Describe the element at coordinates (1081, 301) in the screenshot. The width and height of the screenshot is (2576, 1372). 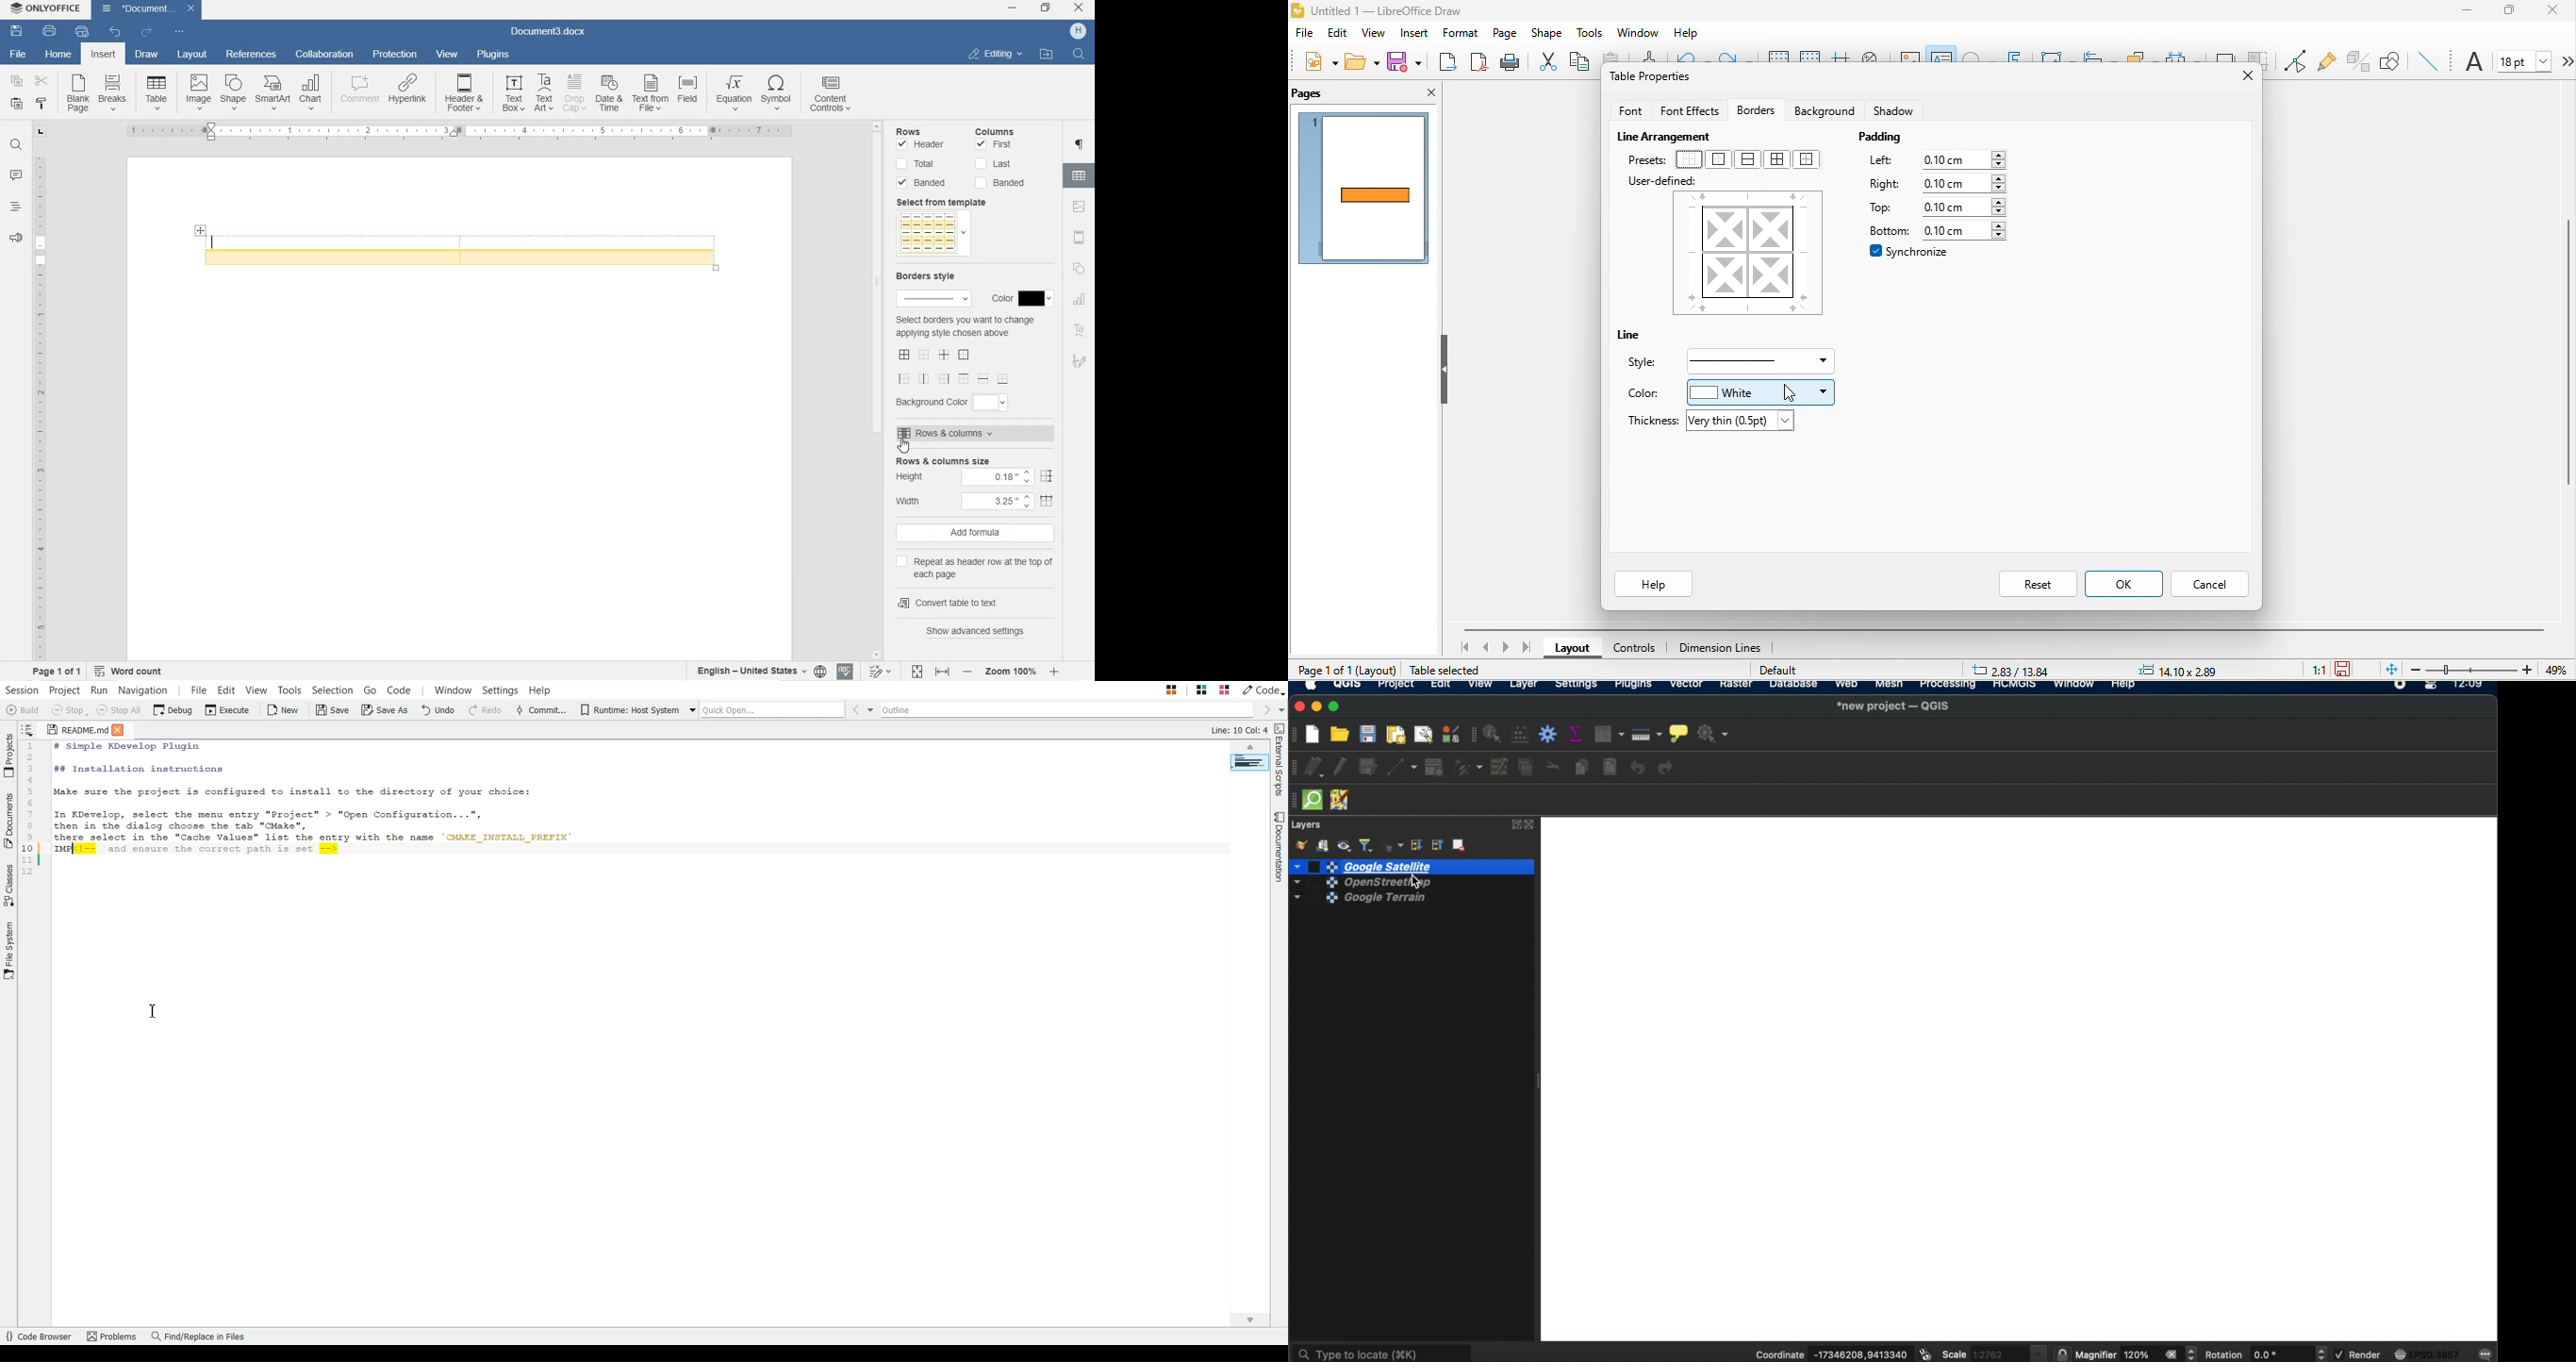
I see `CHART` at that location.